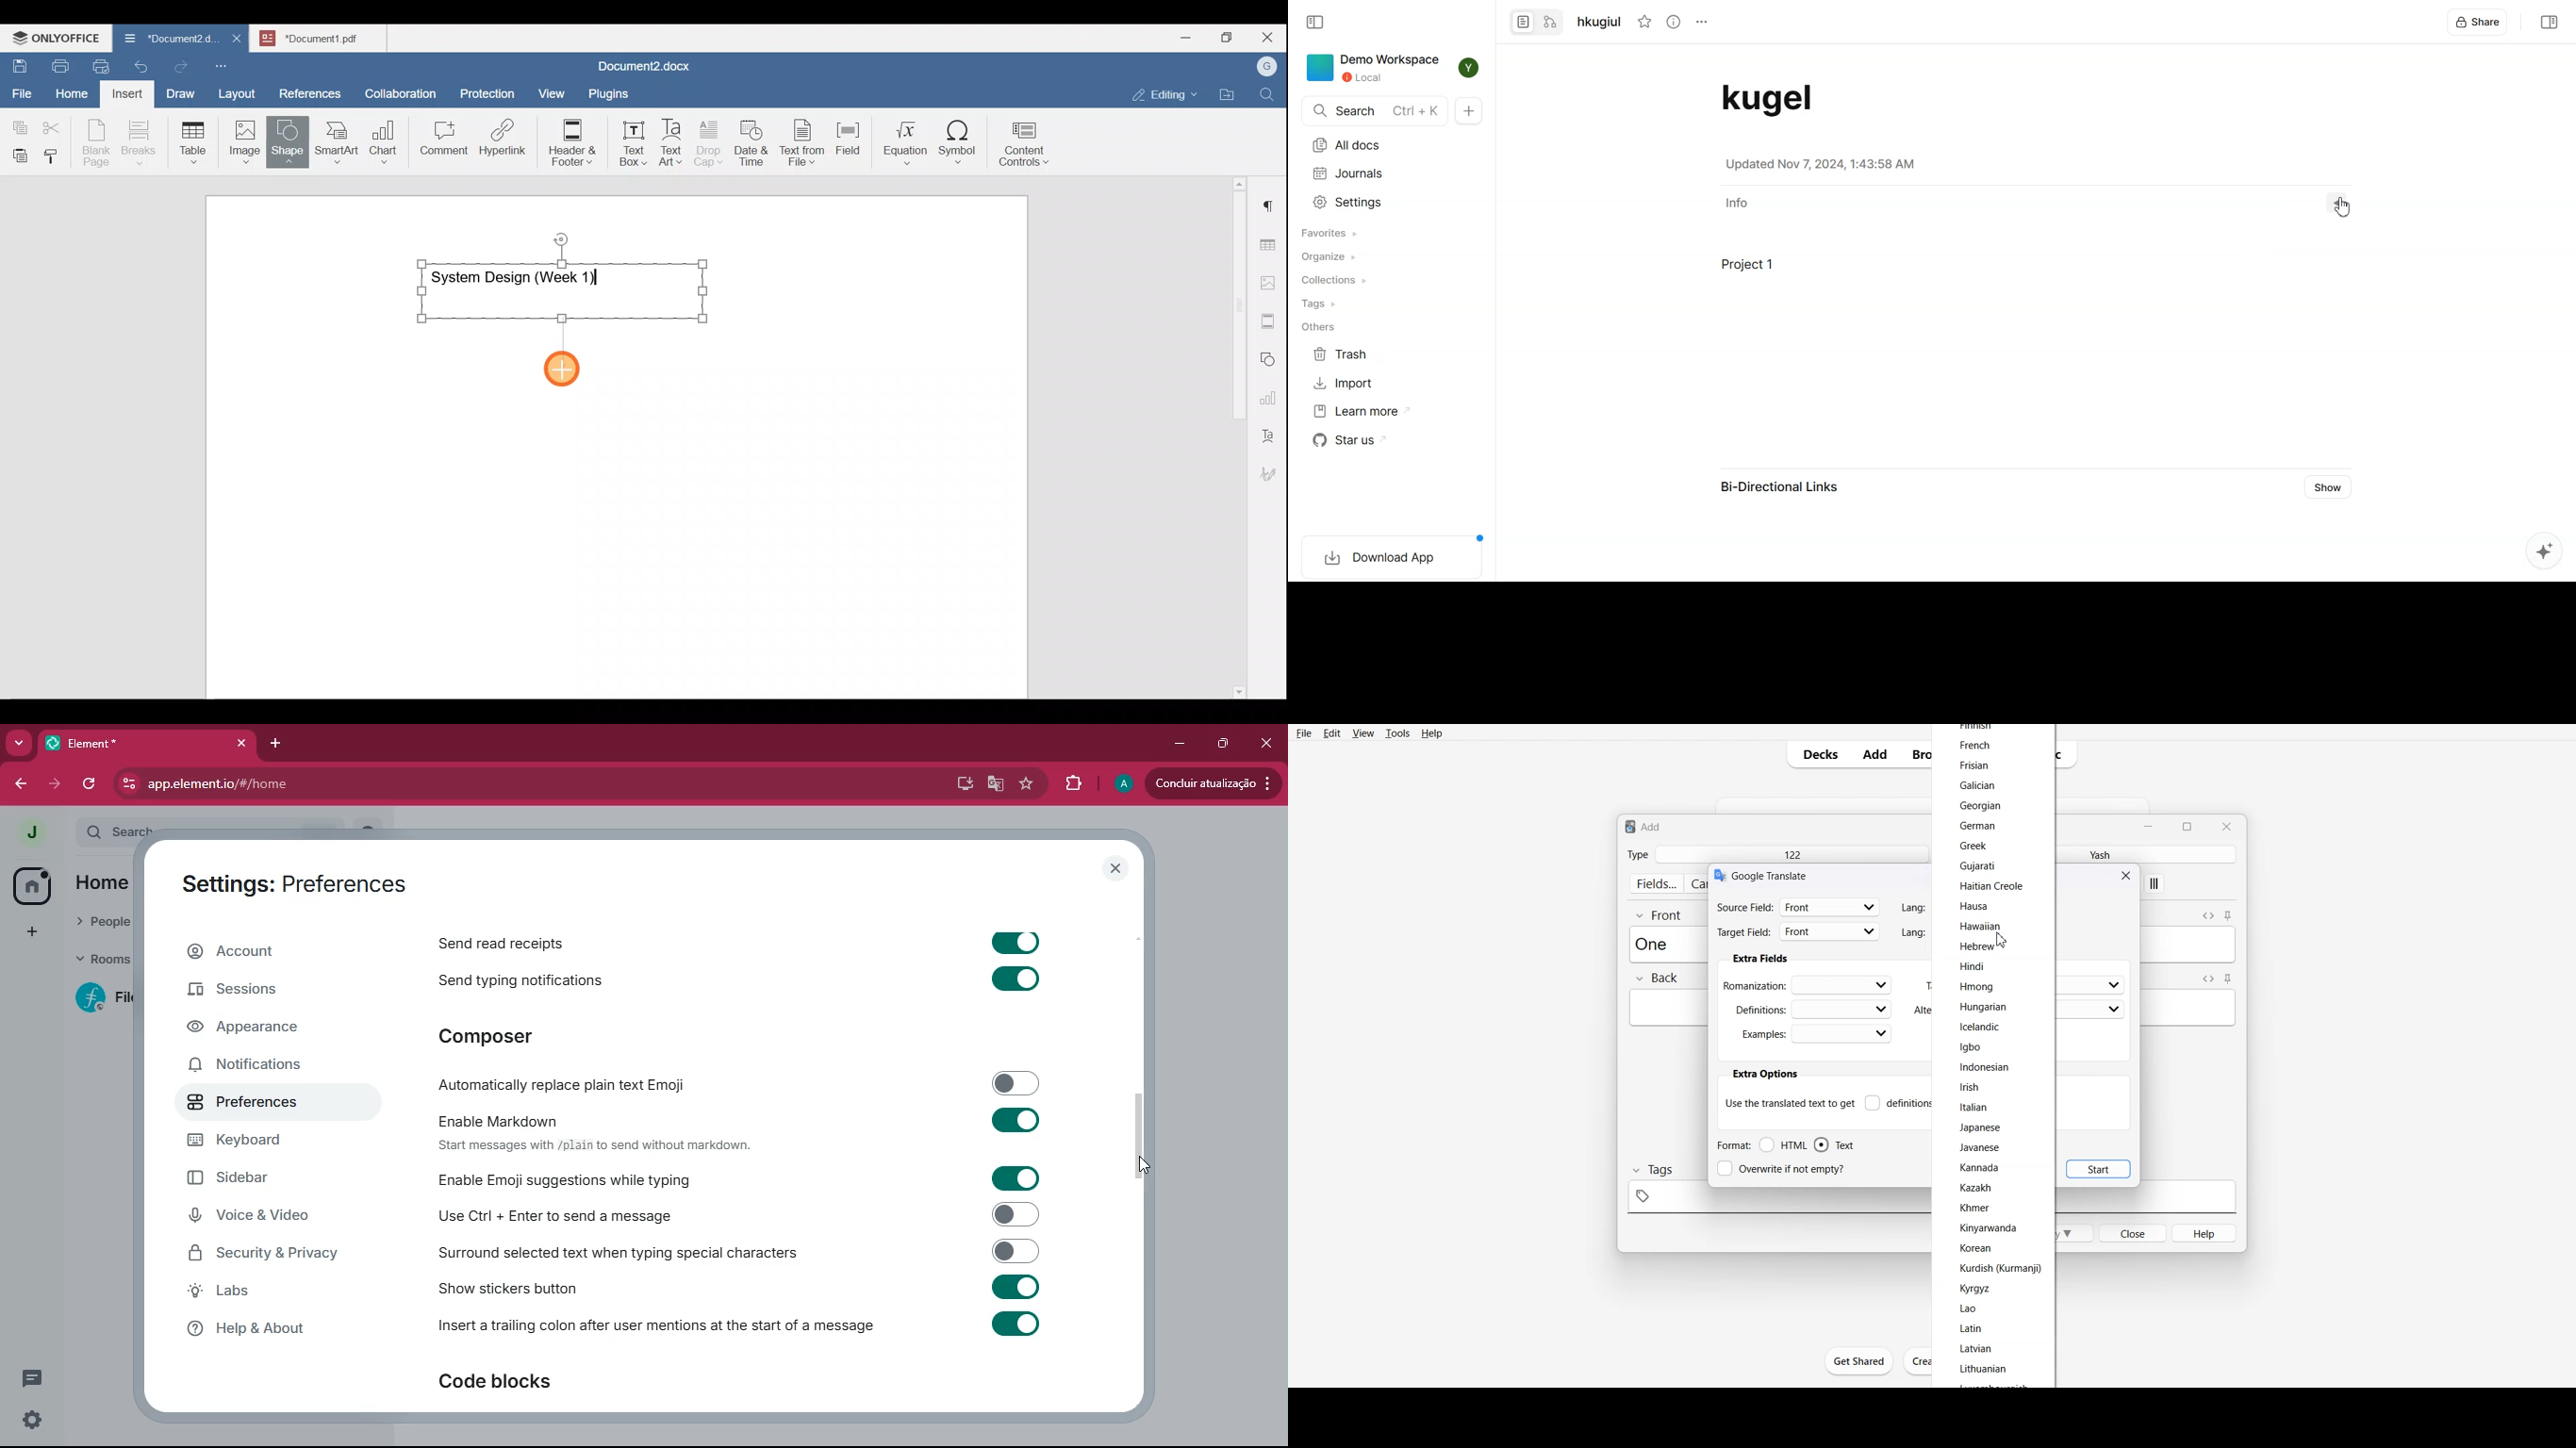 This screenshot has width=2576, height=1456. What do you see at coordinates (1982, 927) in the screenshot?
I see `Hawaiian` at bounding box center [1982, 927].